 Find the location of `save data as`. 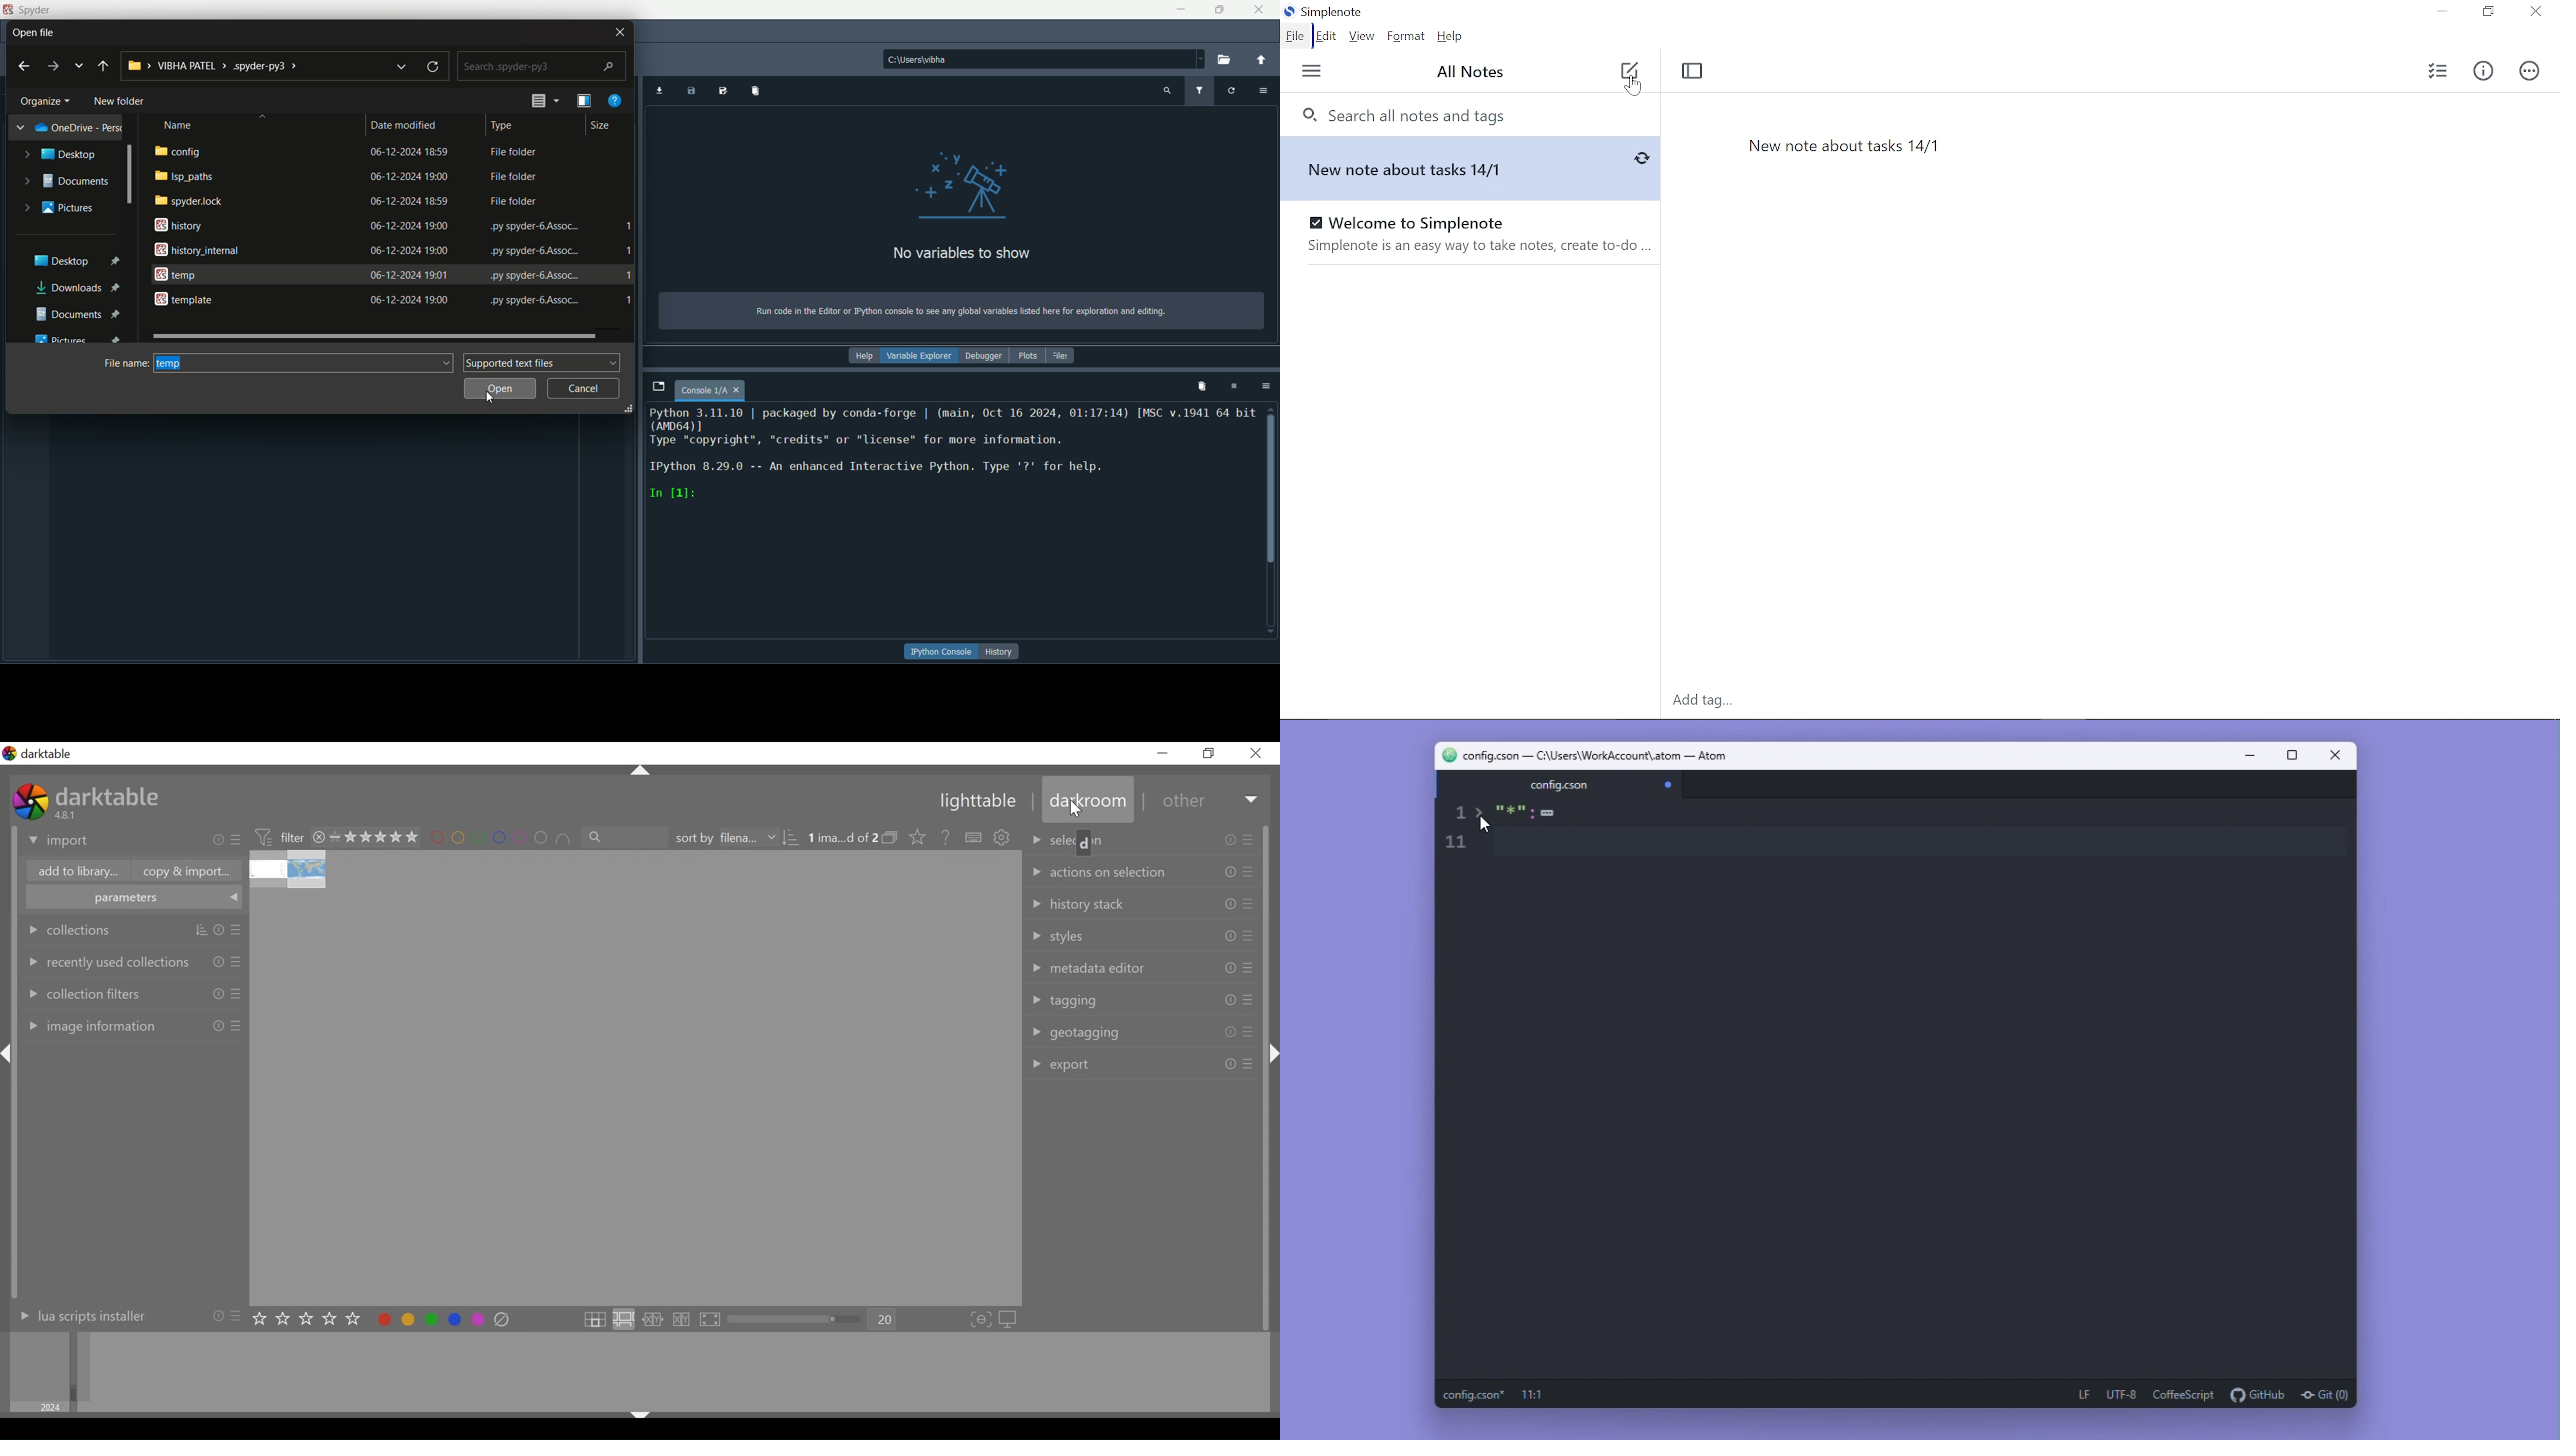

save data as is located at coordinates (722, 91).